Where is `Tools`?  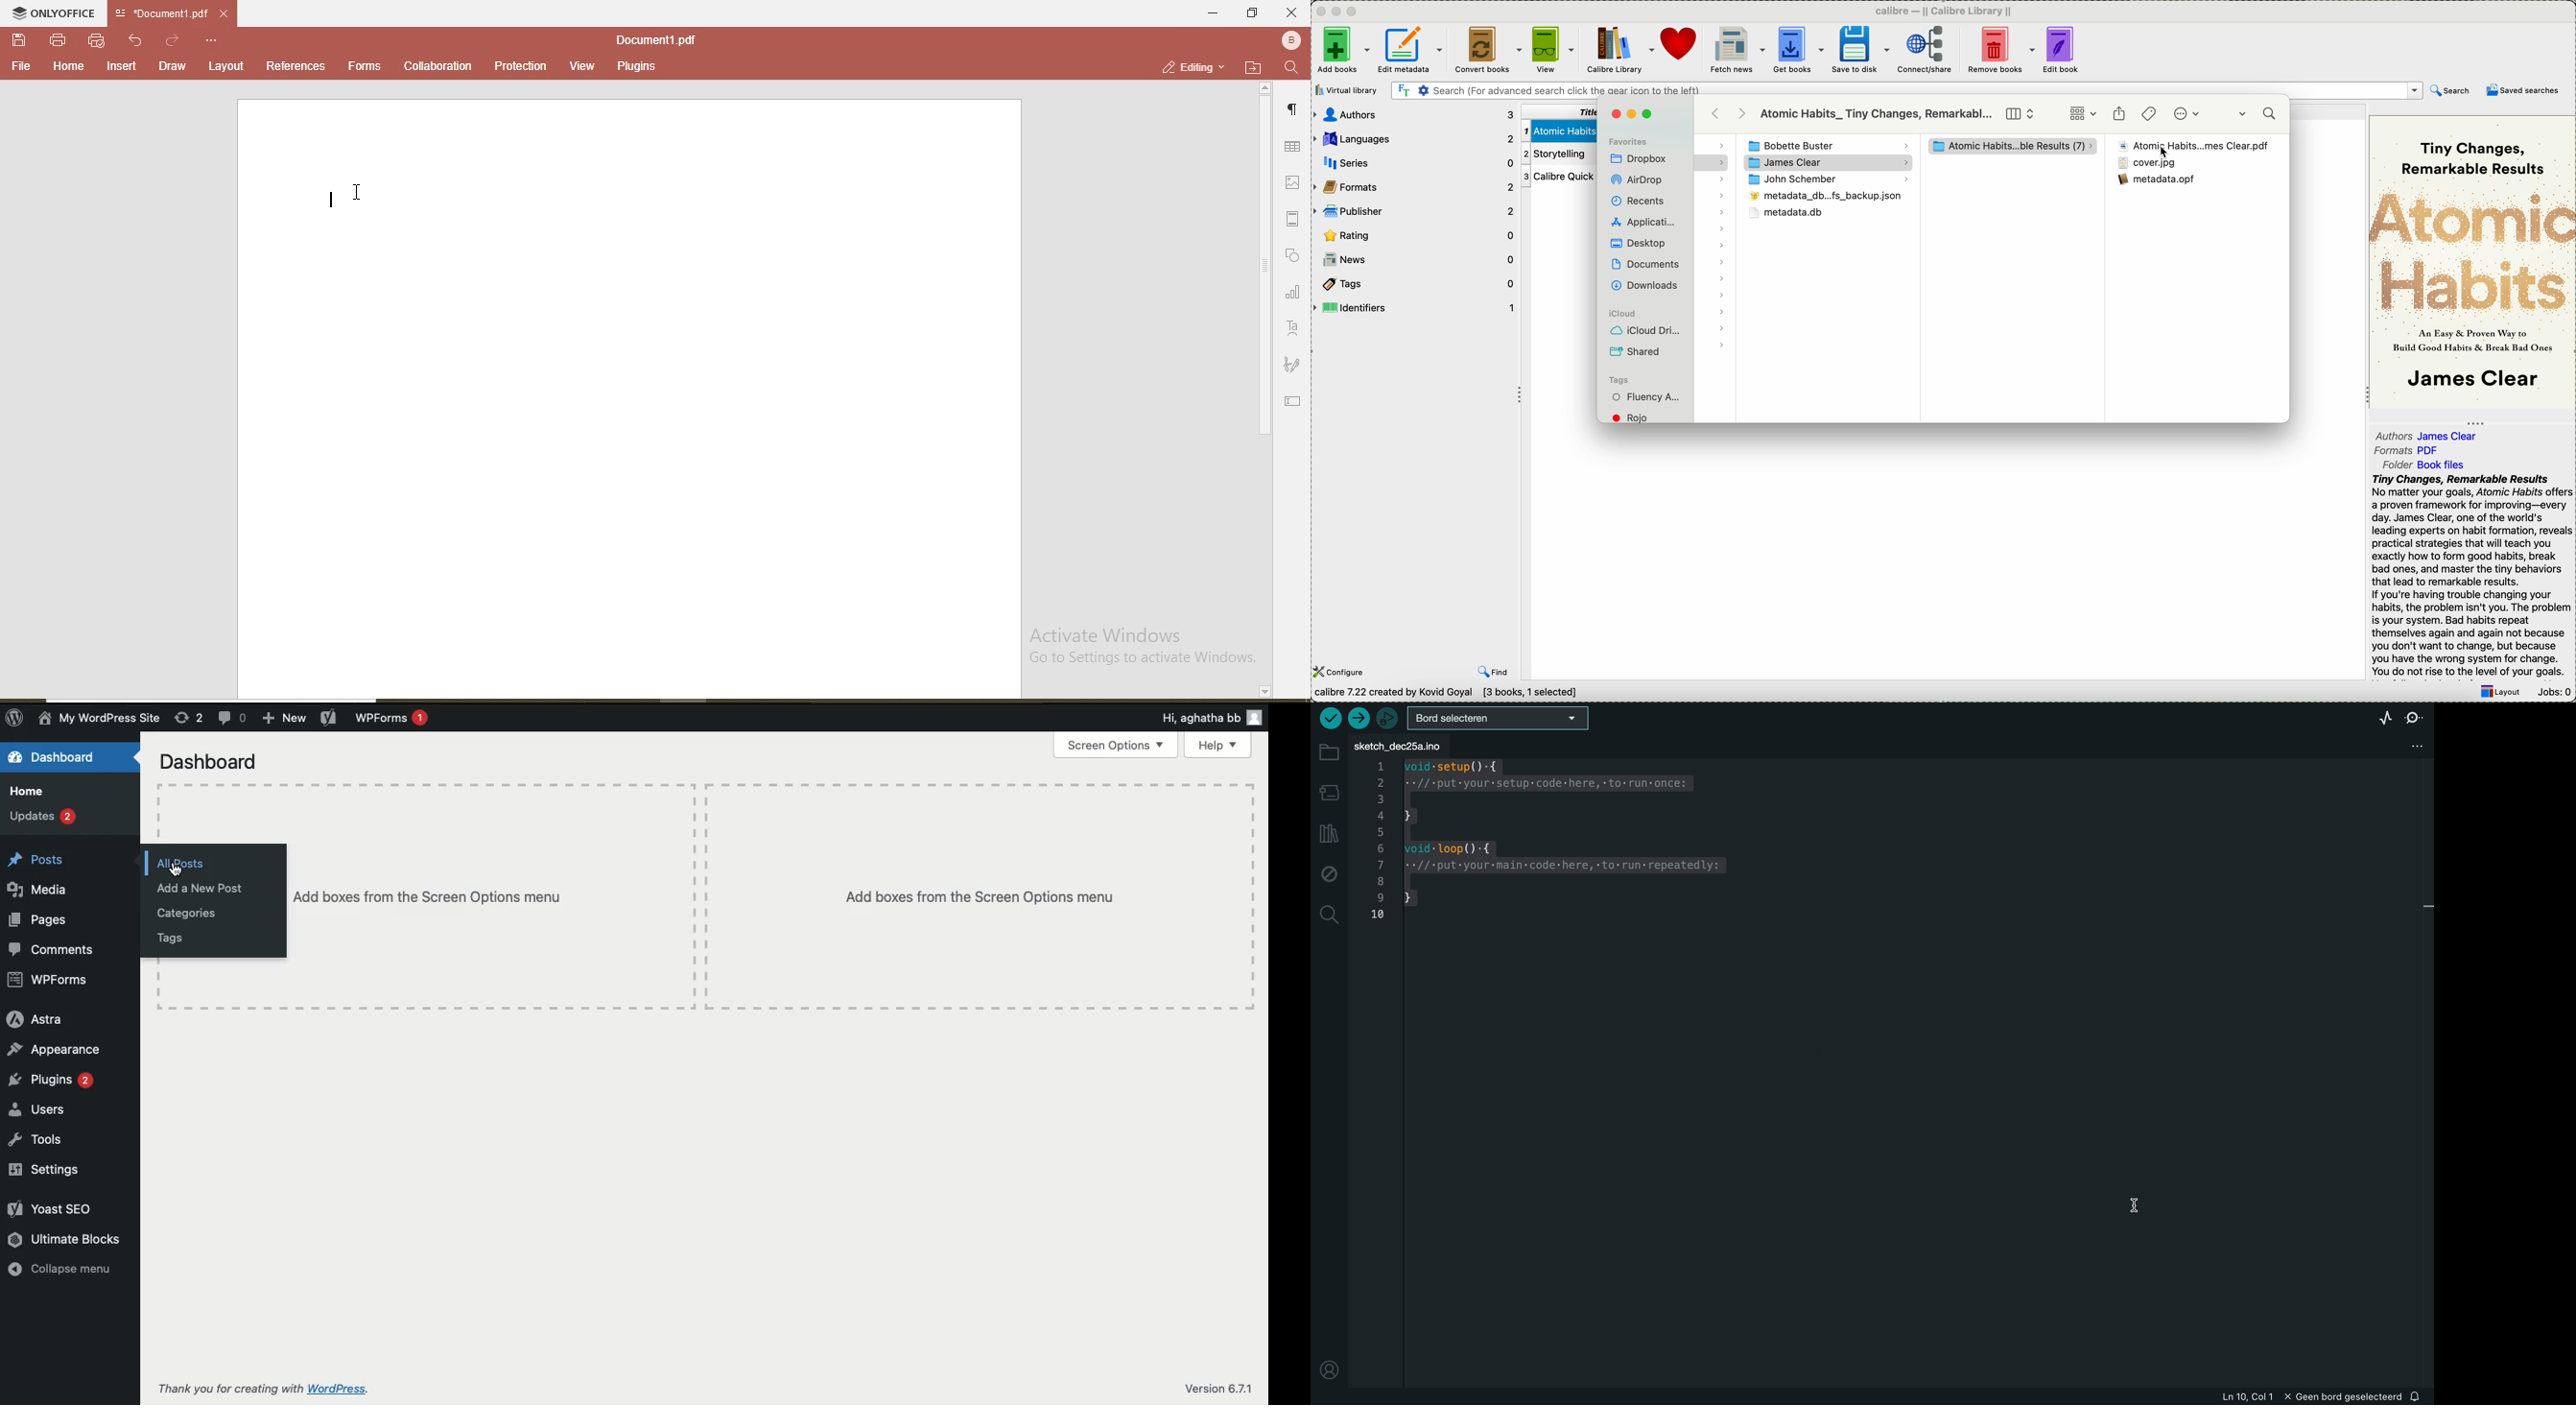 Tools is located at coordinates (39, 1139).